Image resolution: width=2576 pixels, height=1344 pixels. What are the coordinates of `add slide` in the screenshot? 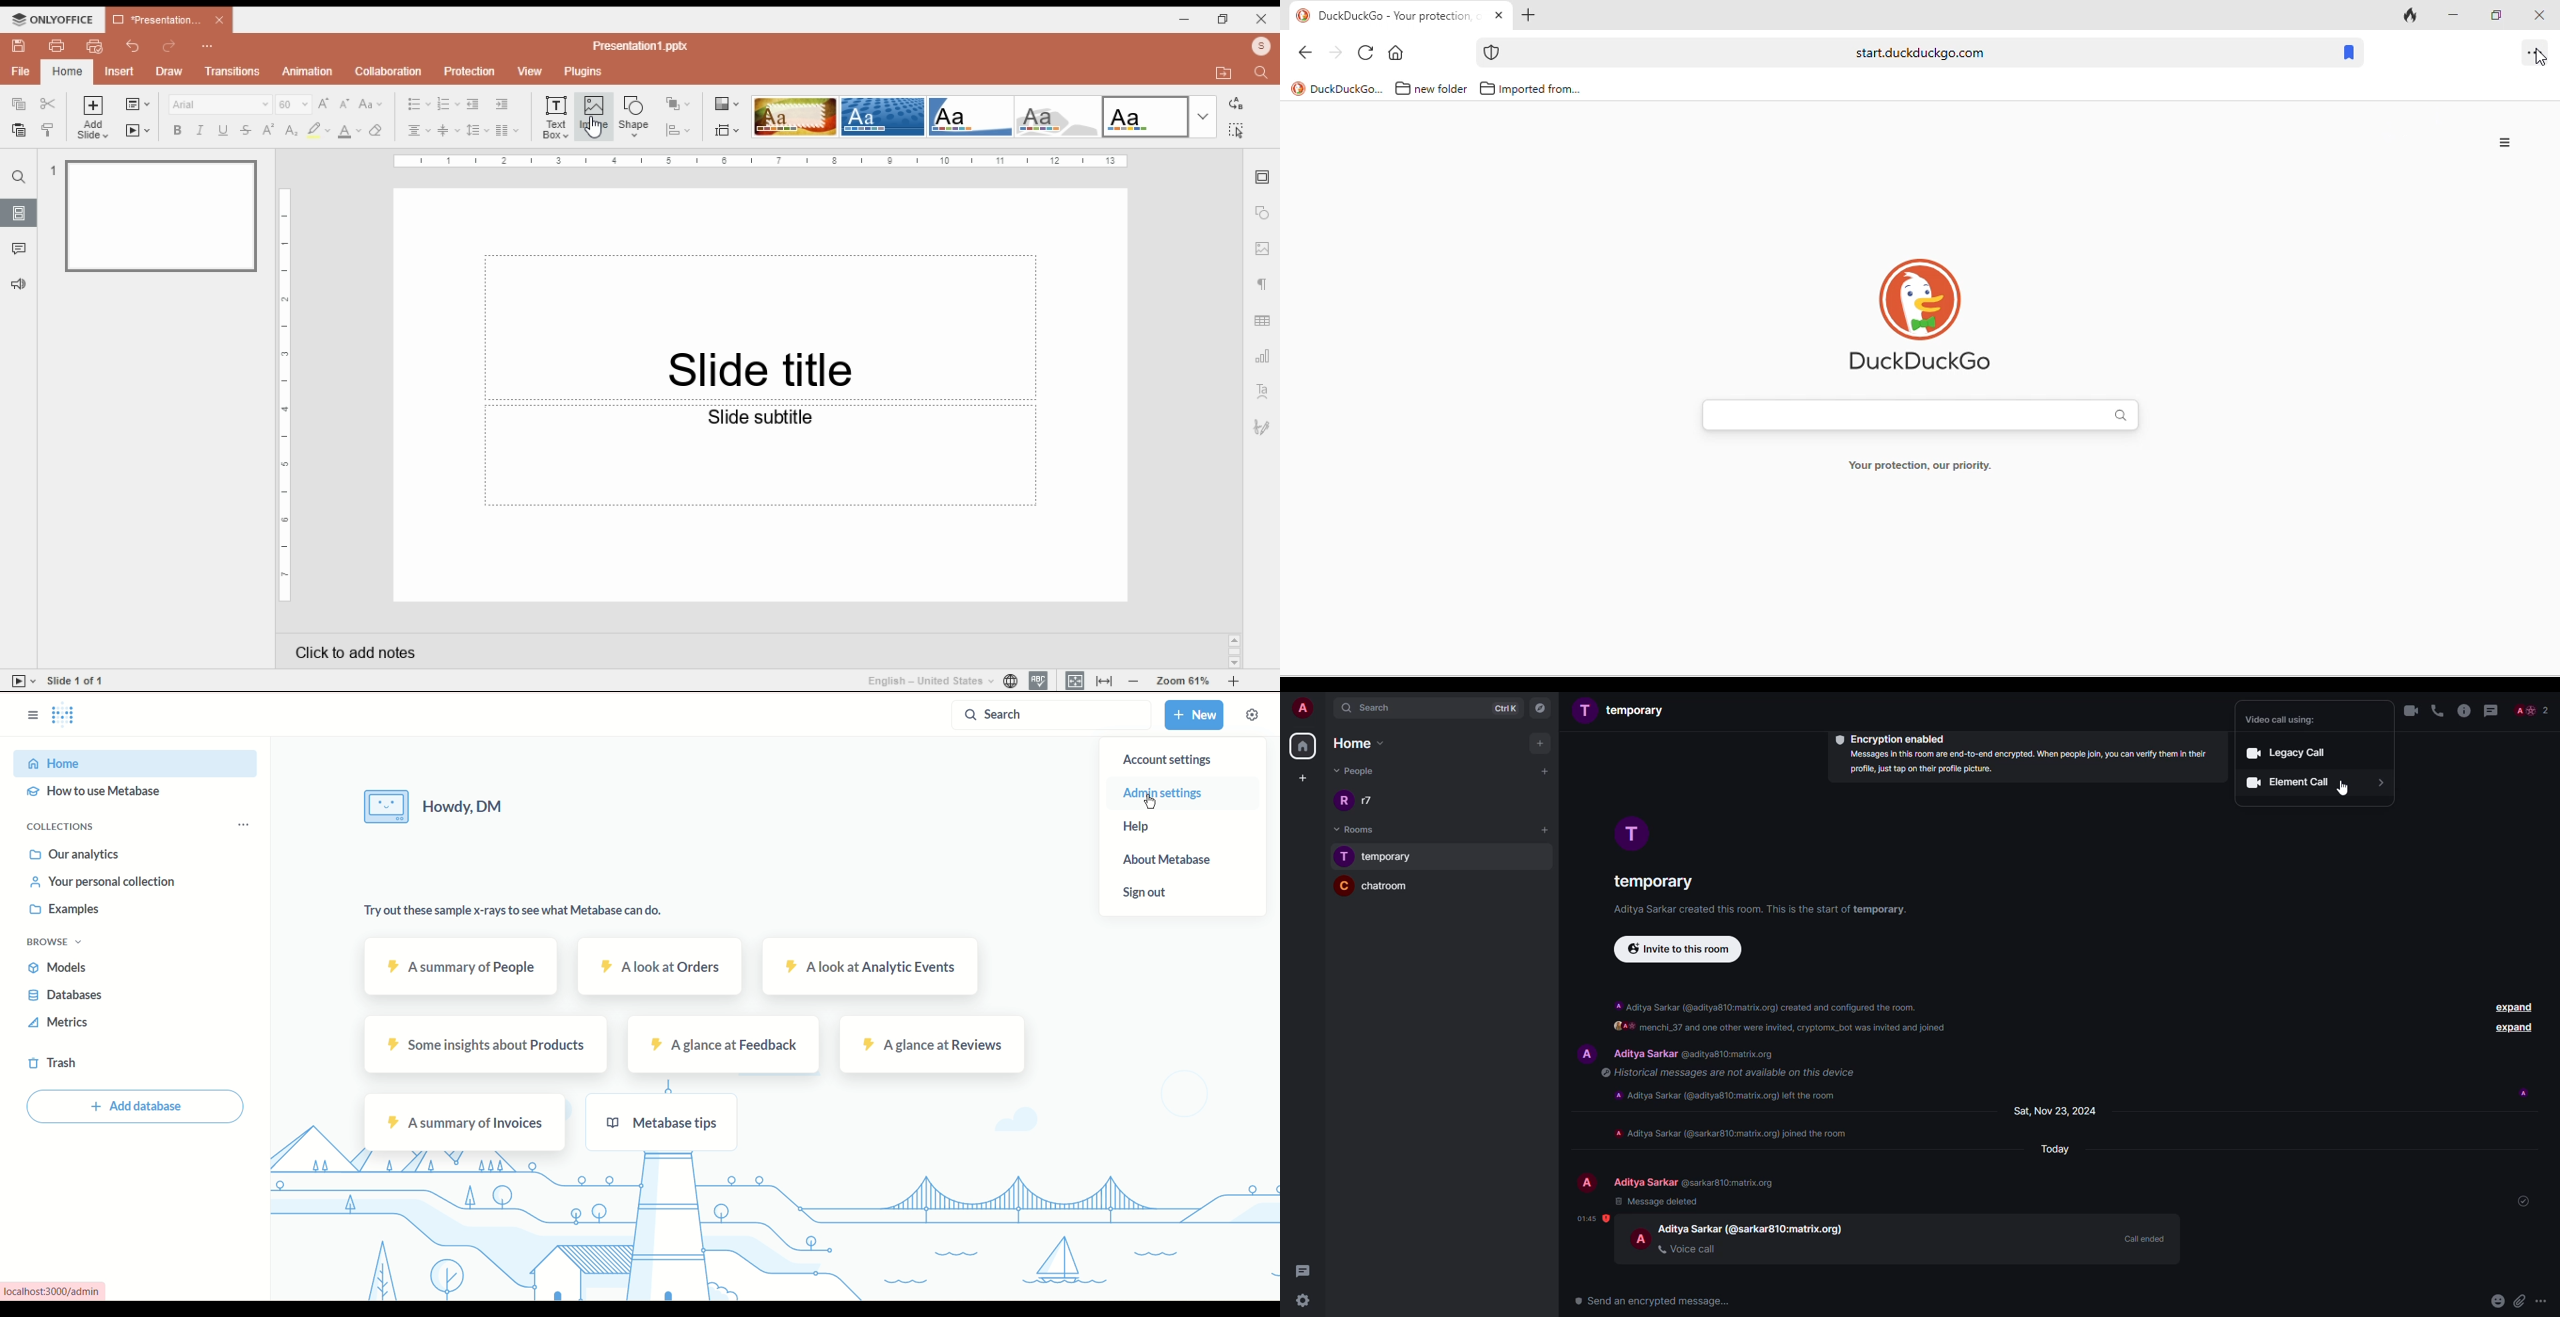 It's located at (91, 117).